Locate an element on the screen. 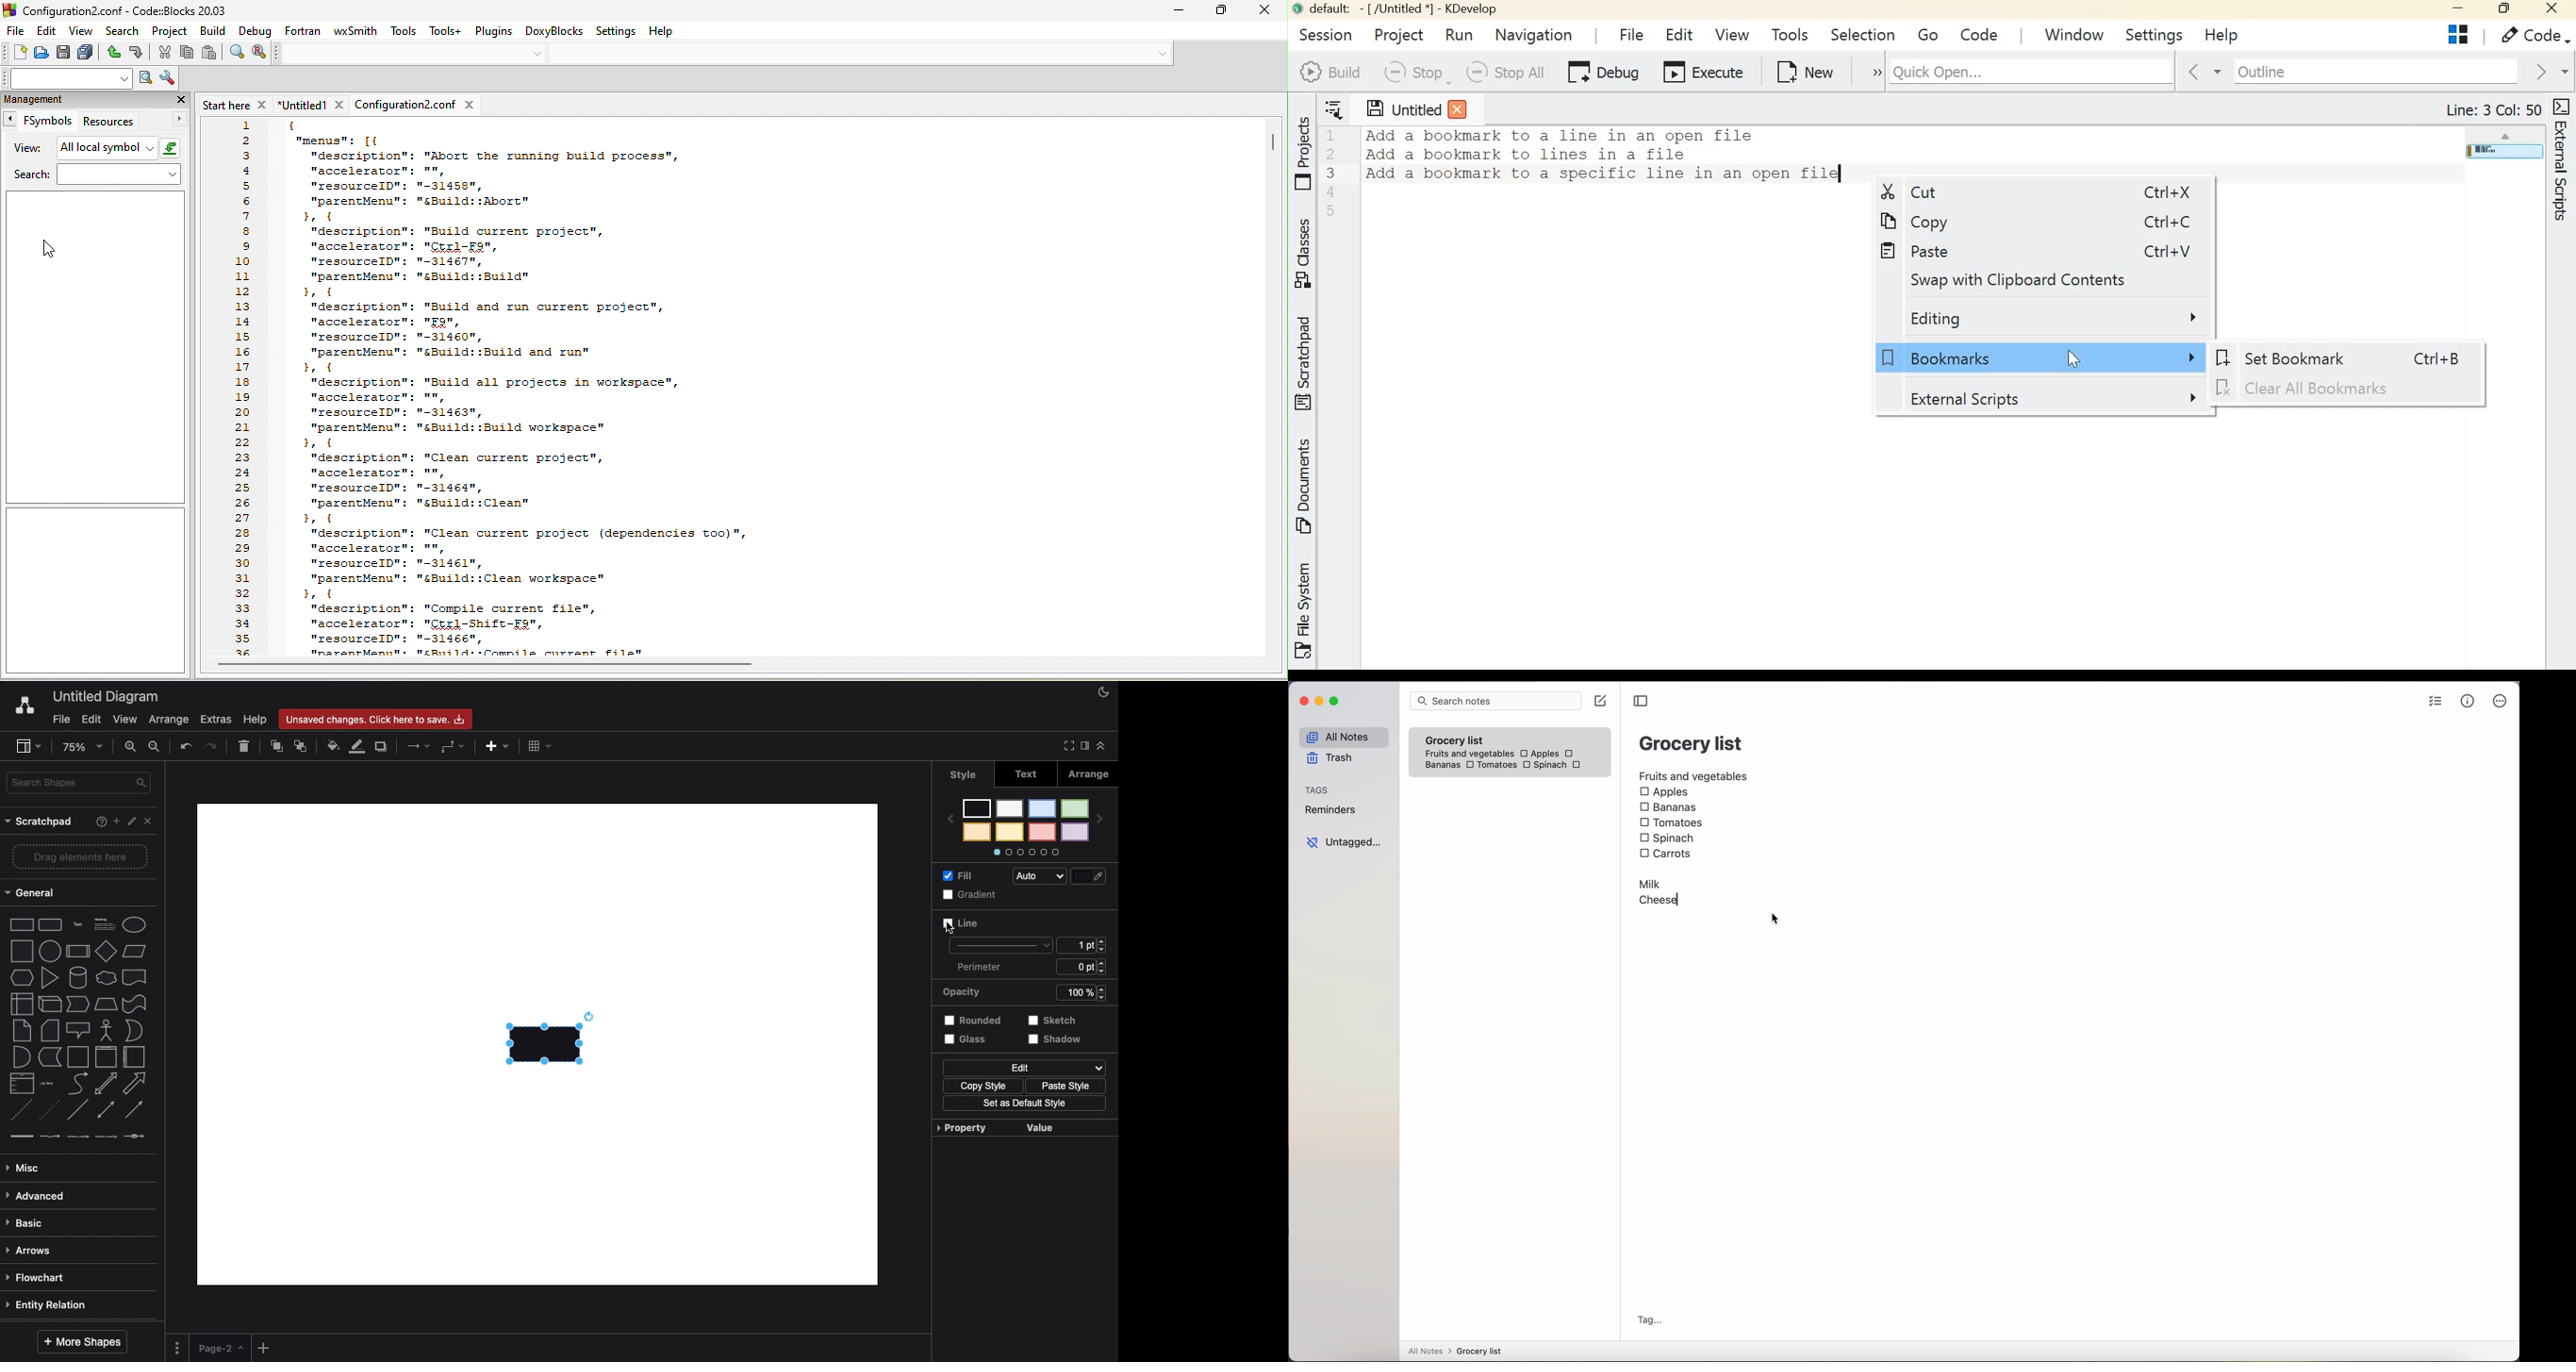 The image size is (2576, 1372). Zoom out is located at coordinates (155, 746).